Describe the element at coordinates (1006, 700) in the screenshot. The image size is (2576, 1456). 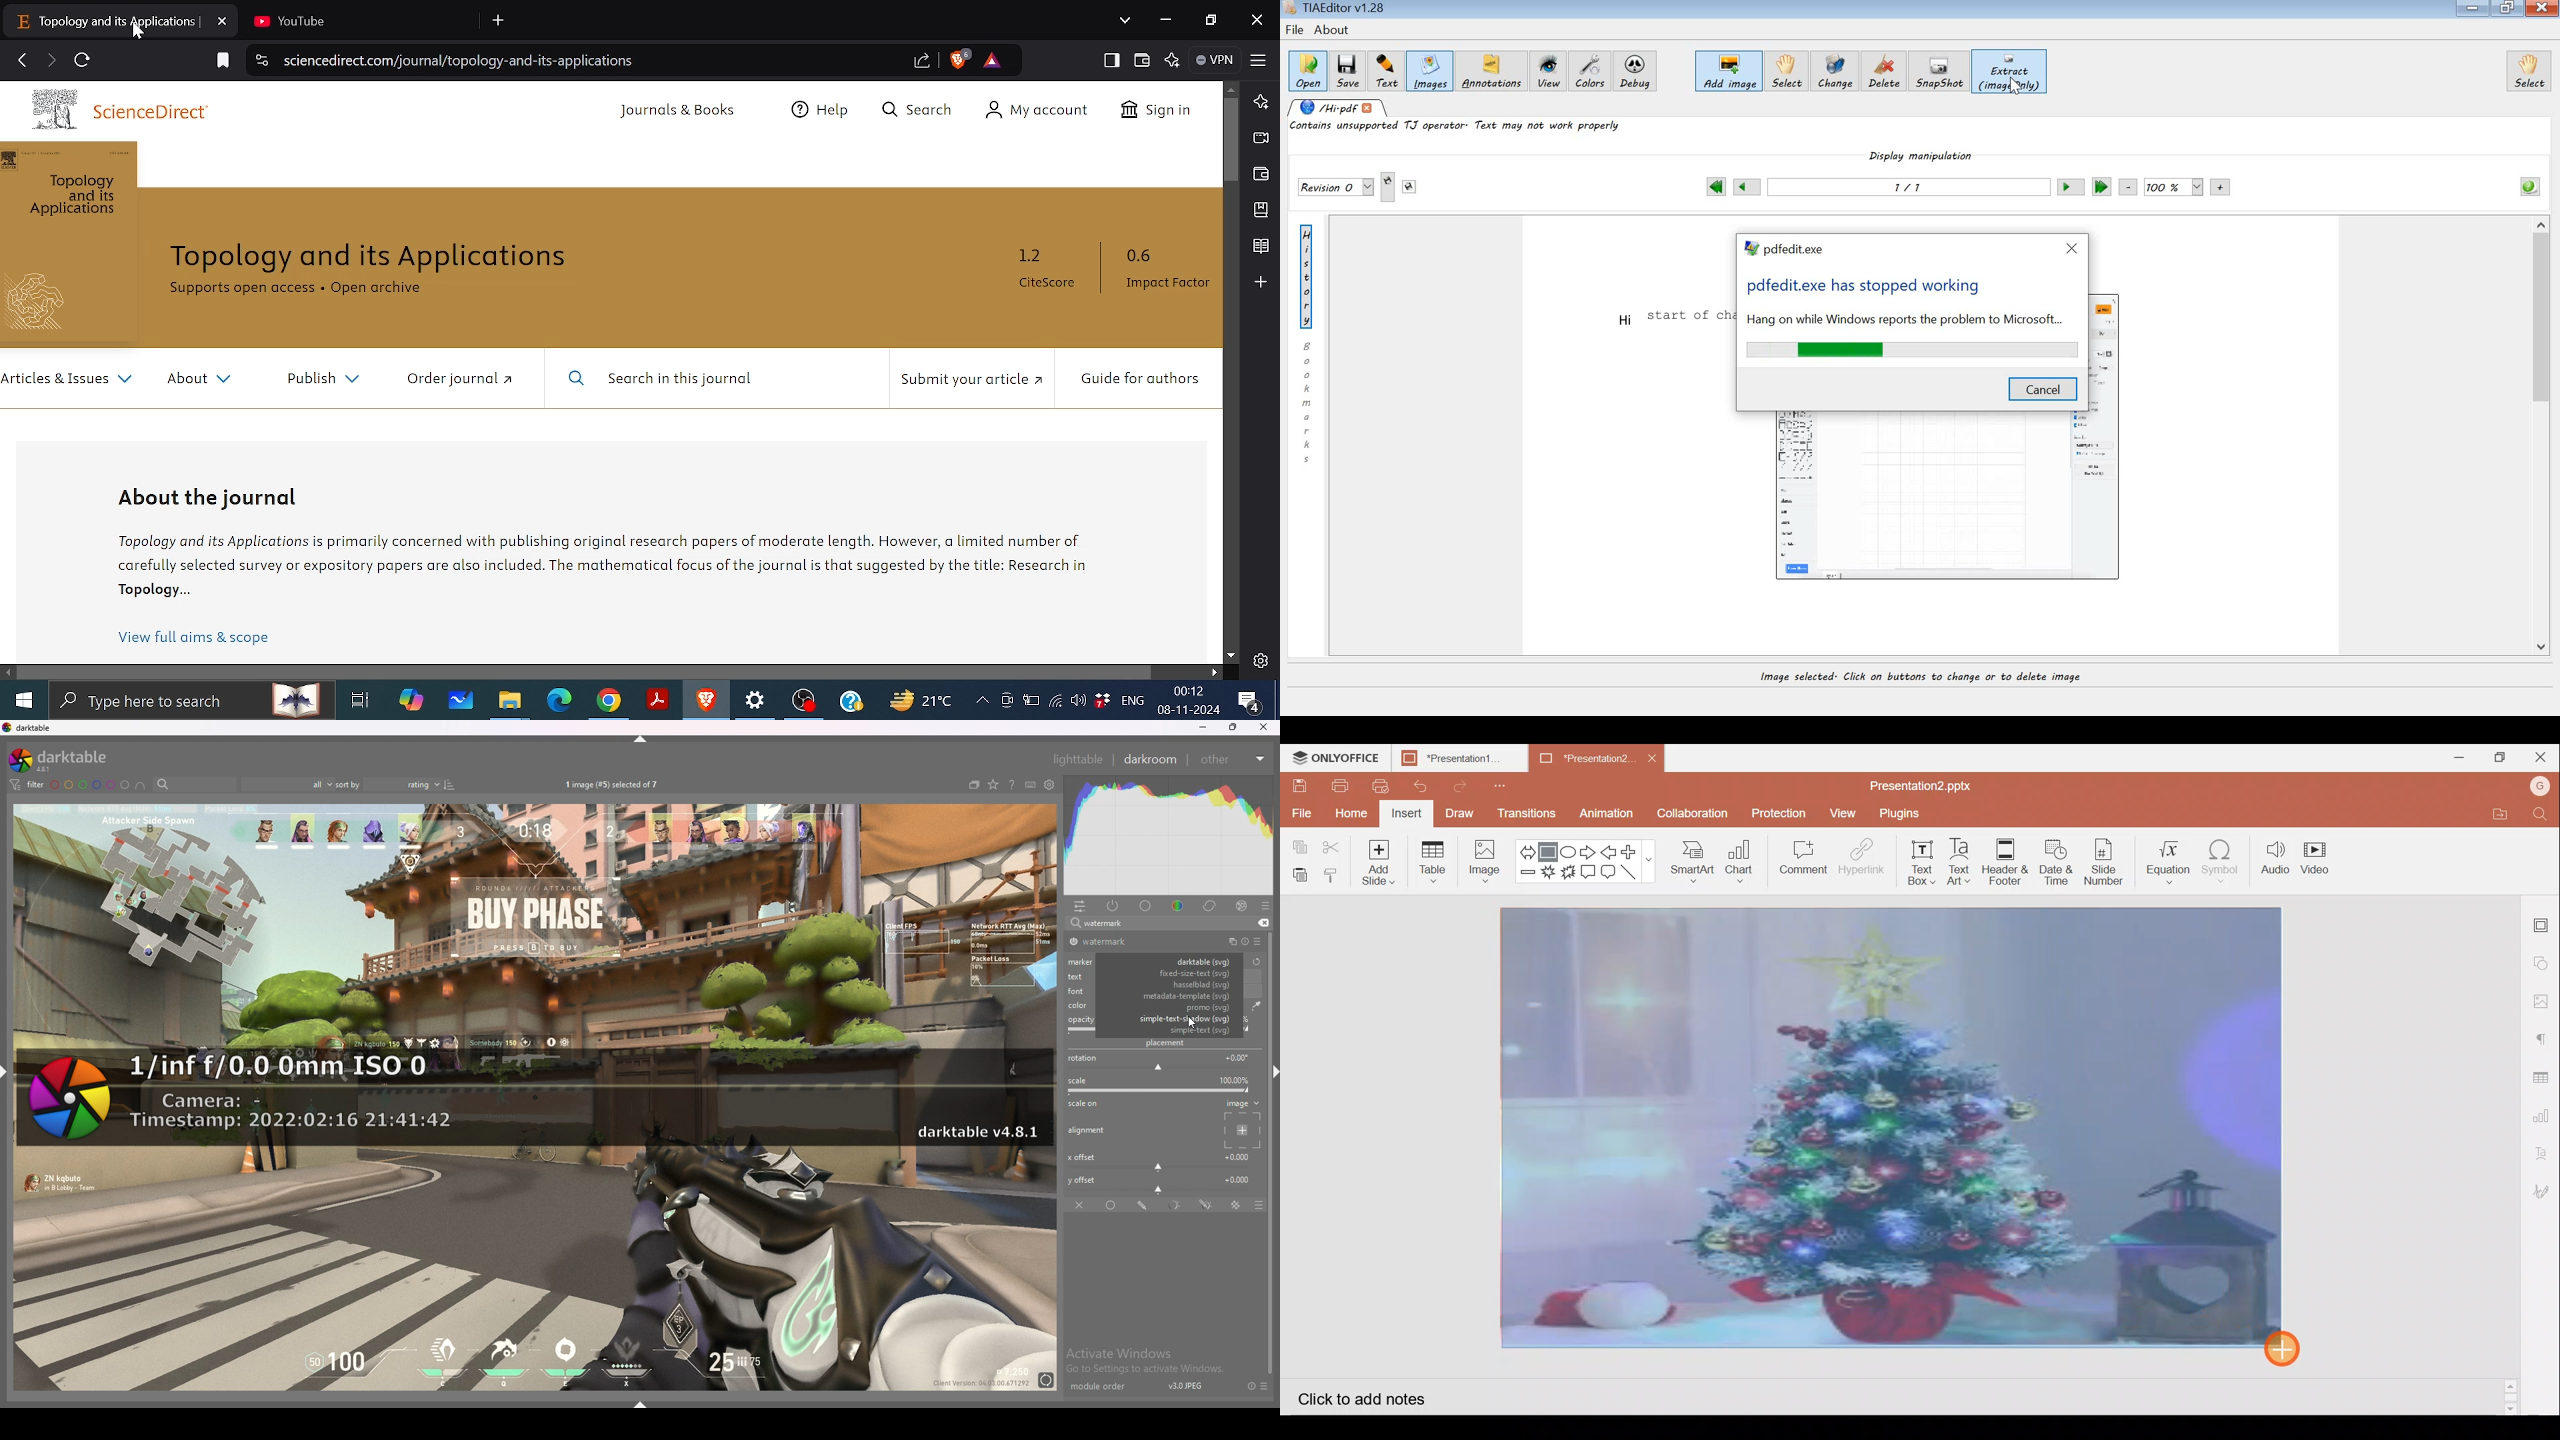
I see `Meet now` at that location.